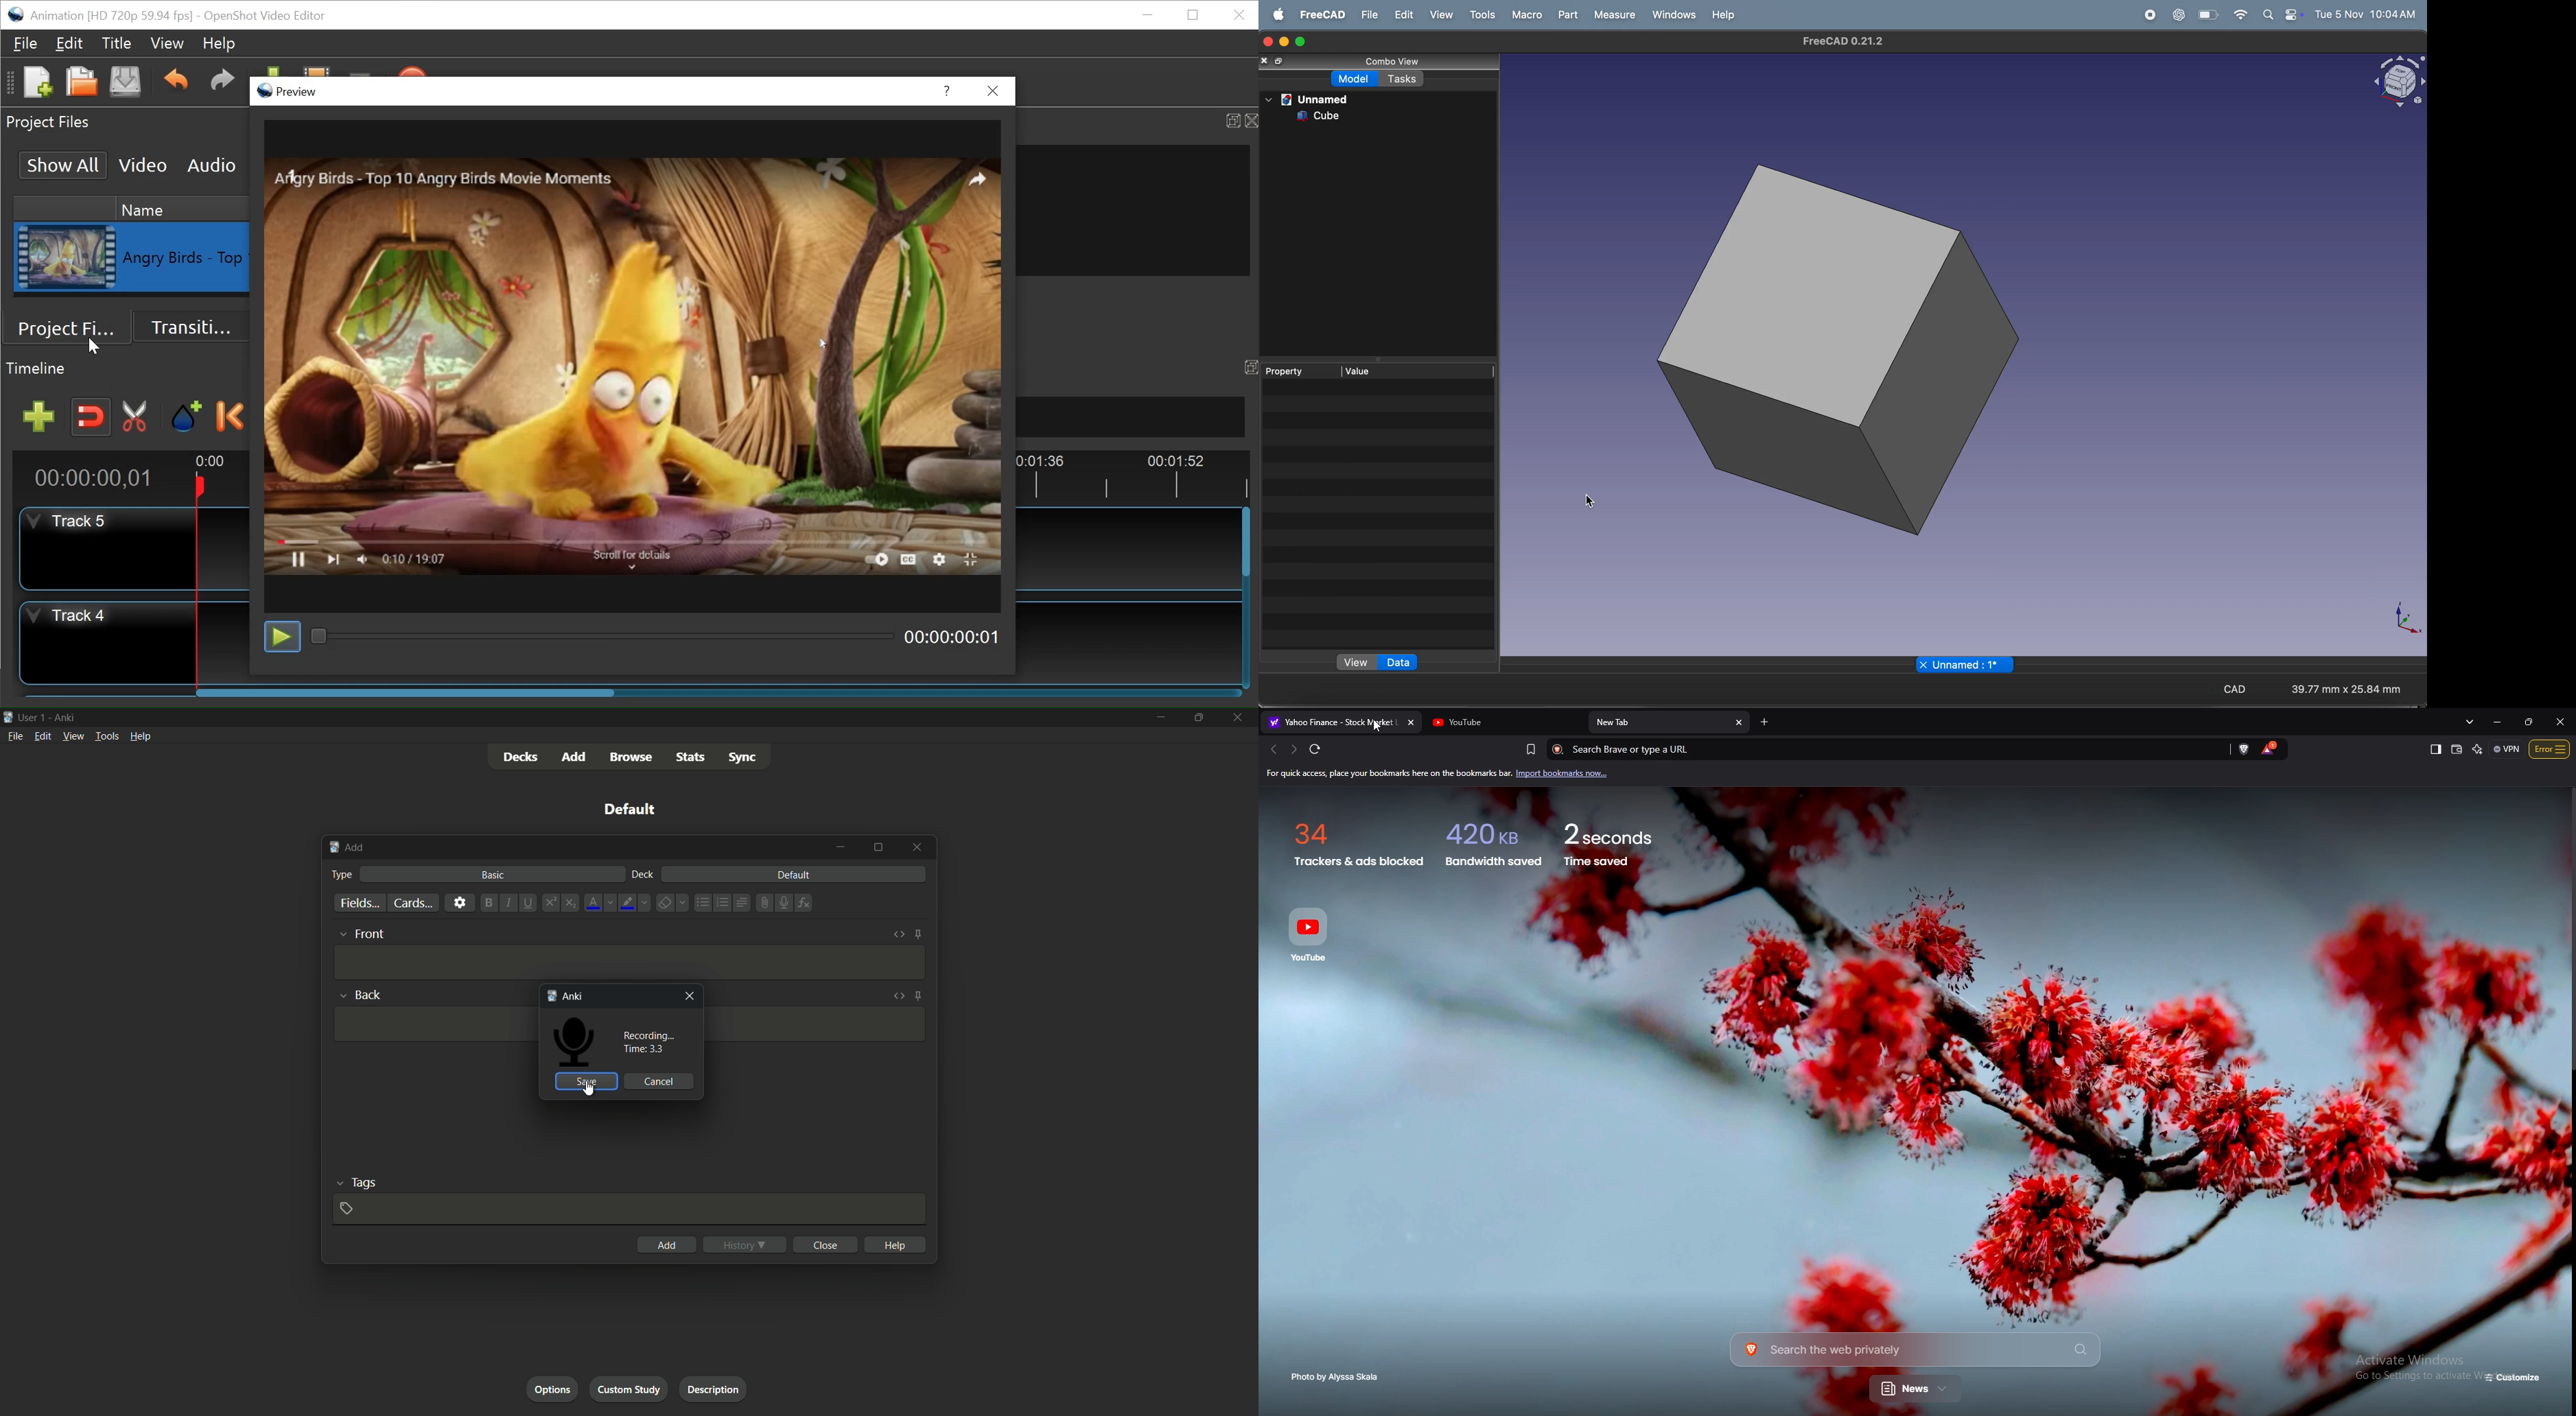 The image size is (2576, 1428). Describe the element at coordinates (550, 903) in the screenshot. I see `superscript` at that location.